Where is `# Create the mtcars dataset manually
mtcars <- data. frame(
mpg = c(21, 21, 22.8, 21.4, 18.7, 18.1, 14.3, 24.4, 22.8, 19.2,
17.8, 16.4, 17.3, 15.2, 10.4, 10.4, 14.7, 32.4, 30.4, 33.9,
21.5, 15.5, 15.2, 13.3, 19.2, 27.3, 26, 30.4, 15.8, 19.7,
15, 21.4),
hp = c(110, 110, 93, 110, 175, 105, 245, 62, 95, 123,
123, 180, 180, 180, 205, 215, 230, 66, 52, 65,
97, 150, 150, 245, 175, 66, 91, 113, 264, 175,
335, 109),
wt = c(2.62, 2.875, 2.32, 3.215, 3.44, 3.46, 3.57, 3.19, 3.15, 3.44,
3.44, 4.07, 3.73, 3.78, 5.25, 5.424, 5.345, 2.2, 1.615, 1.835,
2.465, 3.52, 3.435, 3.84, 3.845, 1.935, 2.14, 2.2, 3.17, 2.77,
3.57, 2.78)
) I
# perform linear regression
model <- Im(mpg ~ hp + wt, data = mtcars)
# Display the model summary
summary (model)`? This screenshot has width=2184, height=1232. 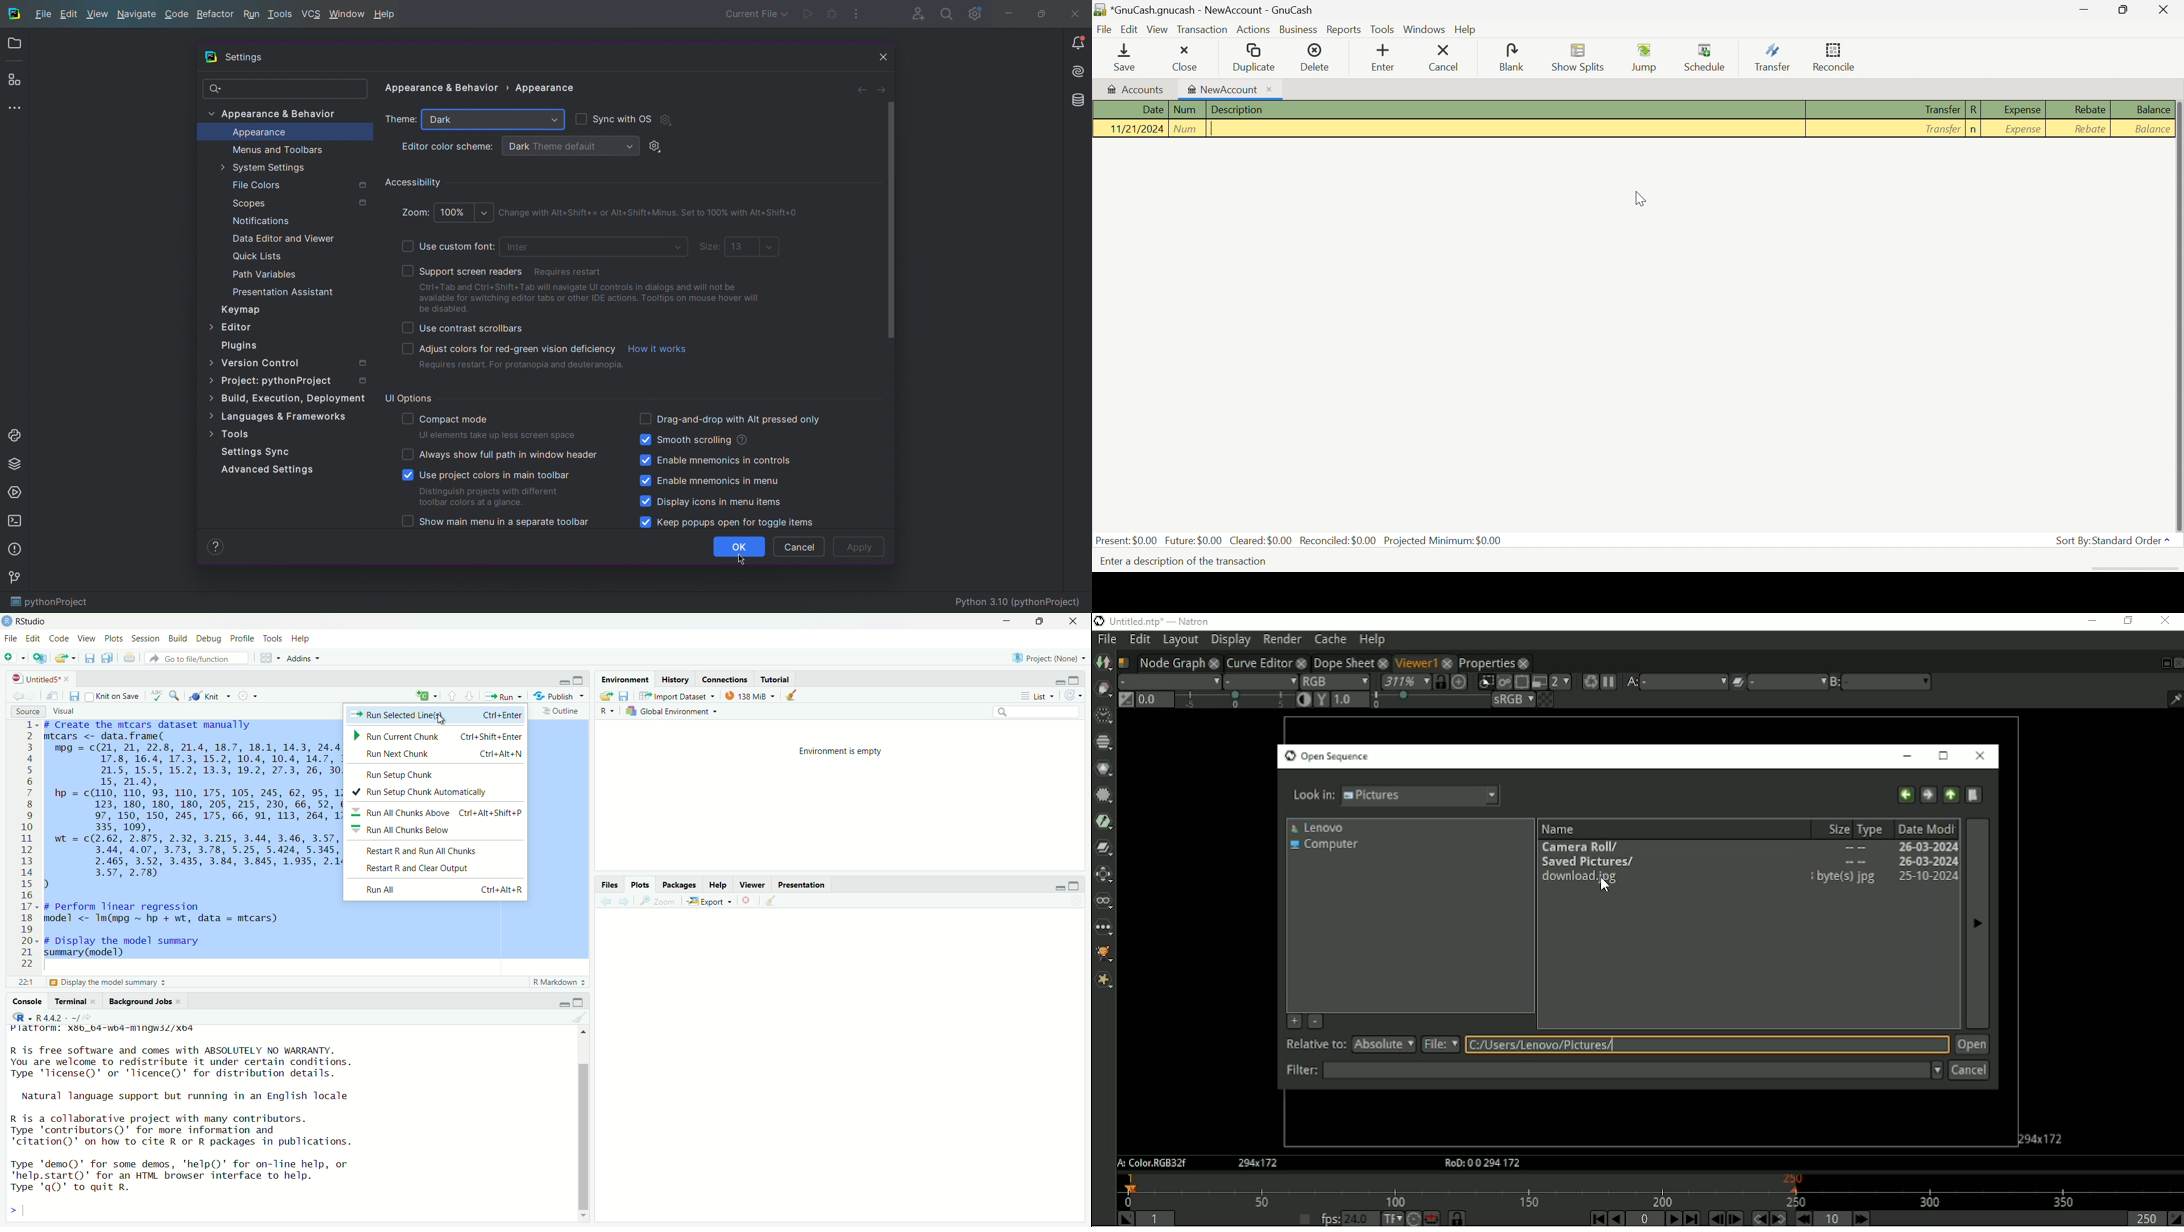 # Create the mtcars dataset manually
mtcars <- data. frame(
mpg = c(21, 21, 22.8, 21.4, 18.7, 18.1, 14.3, 24.4, 22.8, 19.2,
17.8, 16.4, 17.3, 15.2, 10.4, 10.4, 14.7, 32.4, 30.4, 33.9,
21.5, 15.5, 15.2, 13.3, 19.2, 27.3, 26, 30.4, 15.8, 19.7,
15, 21.4),
hp = c(110, 110, 93, 110, 175, 105, 245, 62, 95, 123,
123, 180, 180, 180, 205, 215, 230, 66, 52, 65,
97, 150, 150, 245, 175, 66, 91, 113, 264, 175,
335, 109),
wt = c(2.62, 2.875, 2.32, 3.215, 3.44, 3.46, 3.57, 3.19, 3.15, 3.44,
3.44, 4.07, 3.73, 3.78, 5.25, 5.424, 5.345, 2.2, 1.615, 1.835,
2.465, 3.52, 3.435, 3.84, 3.845, 1.935, 2.14, 2.2, 3.17, 2.77,
3.57, 2.78)
) I
# perform linear regression
model <- Im(mpg ~ hp + wt, data = mtcars)
# Display the model summary
summary (model) is located at coordinates (192, 840).